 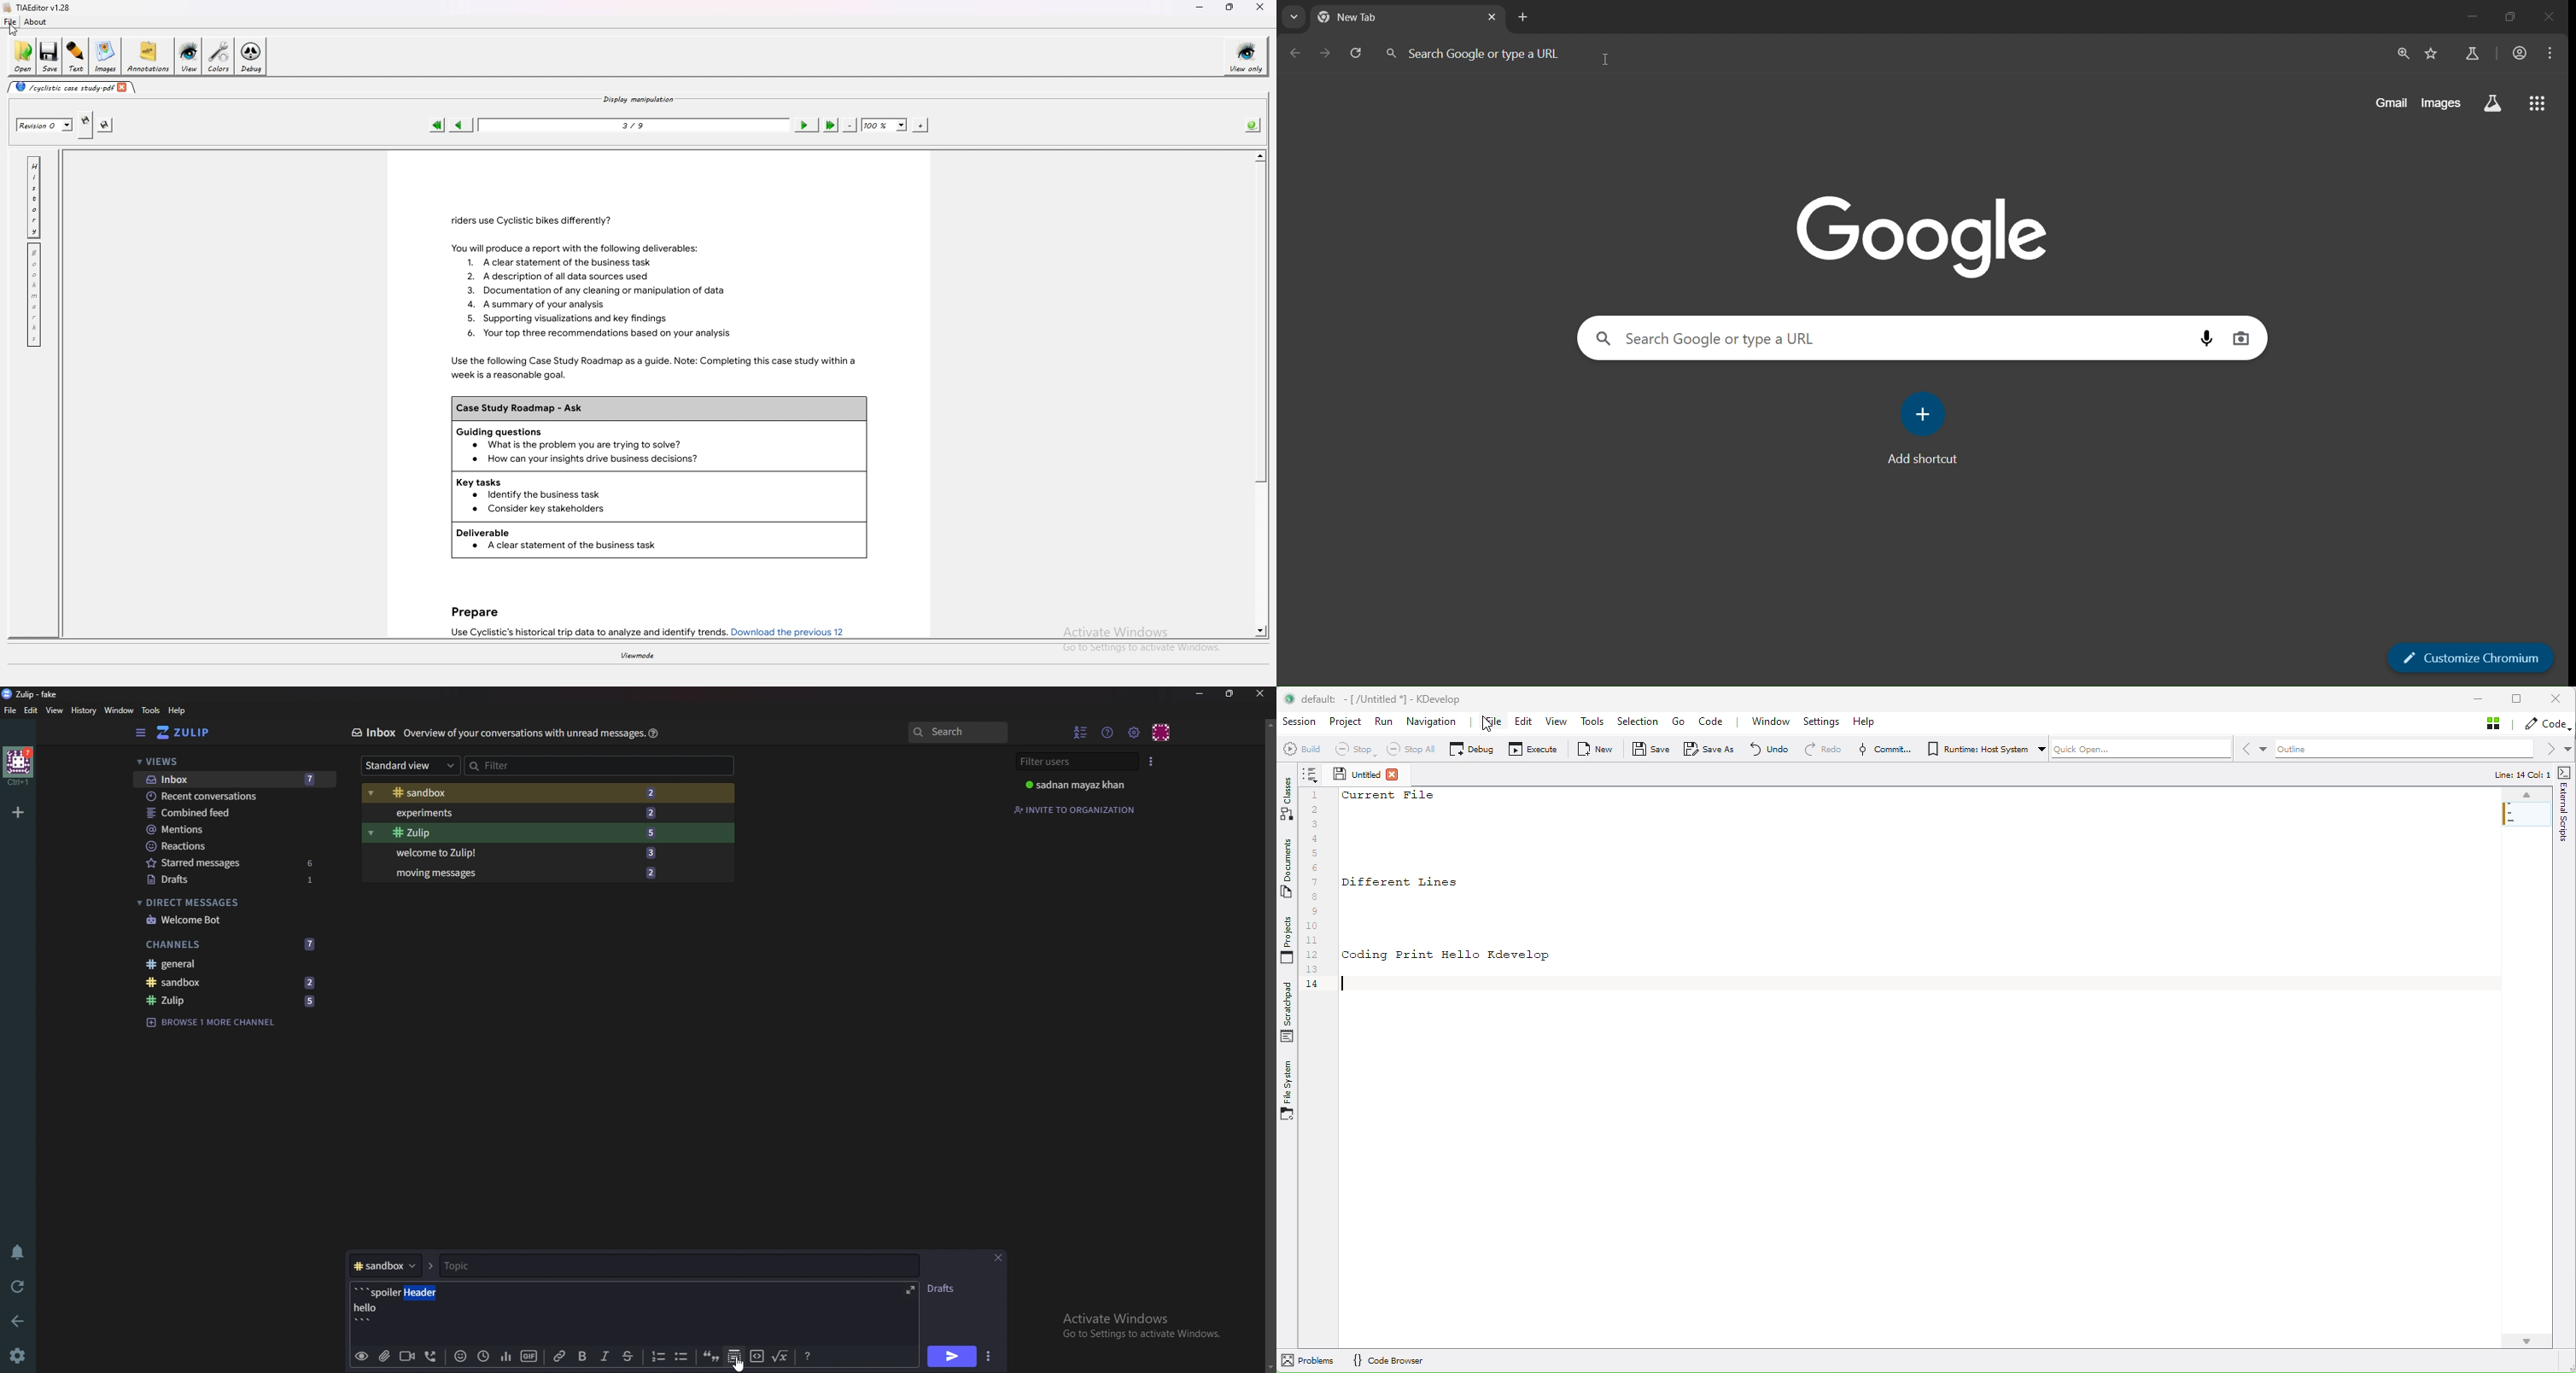 What do you see at coordinates (19, 767) in the screenshot?
I see `home` at bounding box center [19, 767].